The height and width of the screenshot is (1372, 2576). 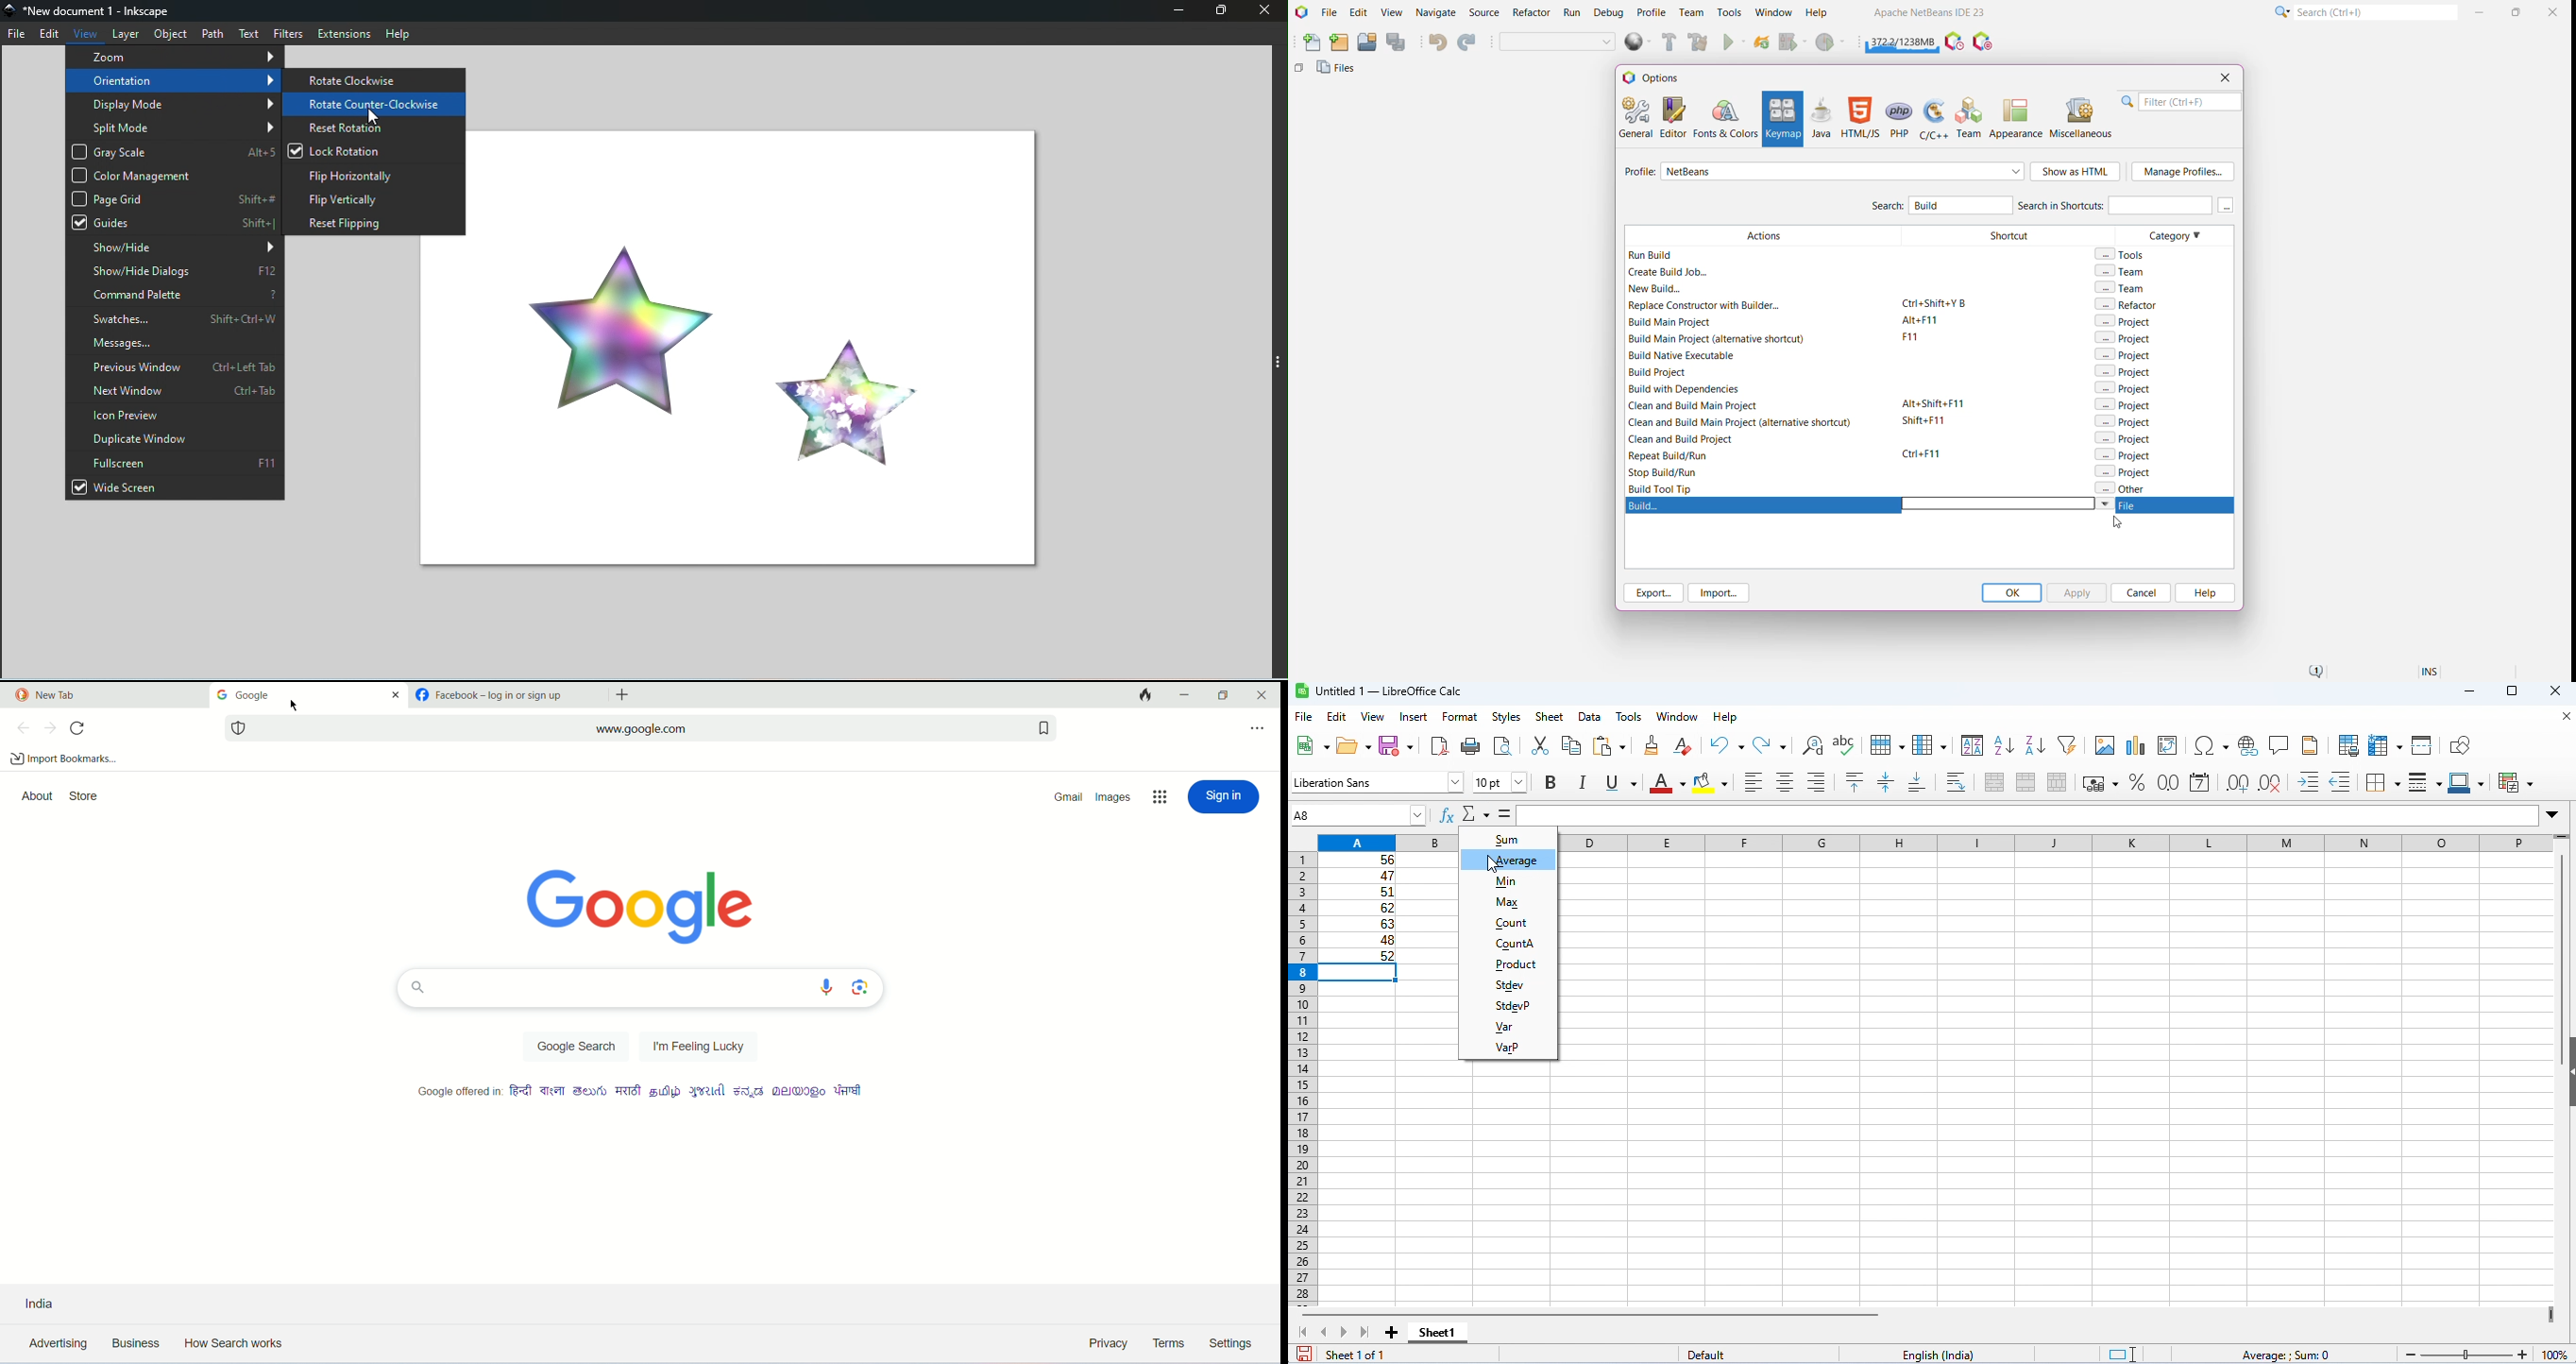 What do you see at coordinates (1261, 695) in the screenshot?
I see `close` at bounding box center [1261, 695].